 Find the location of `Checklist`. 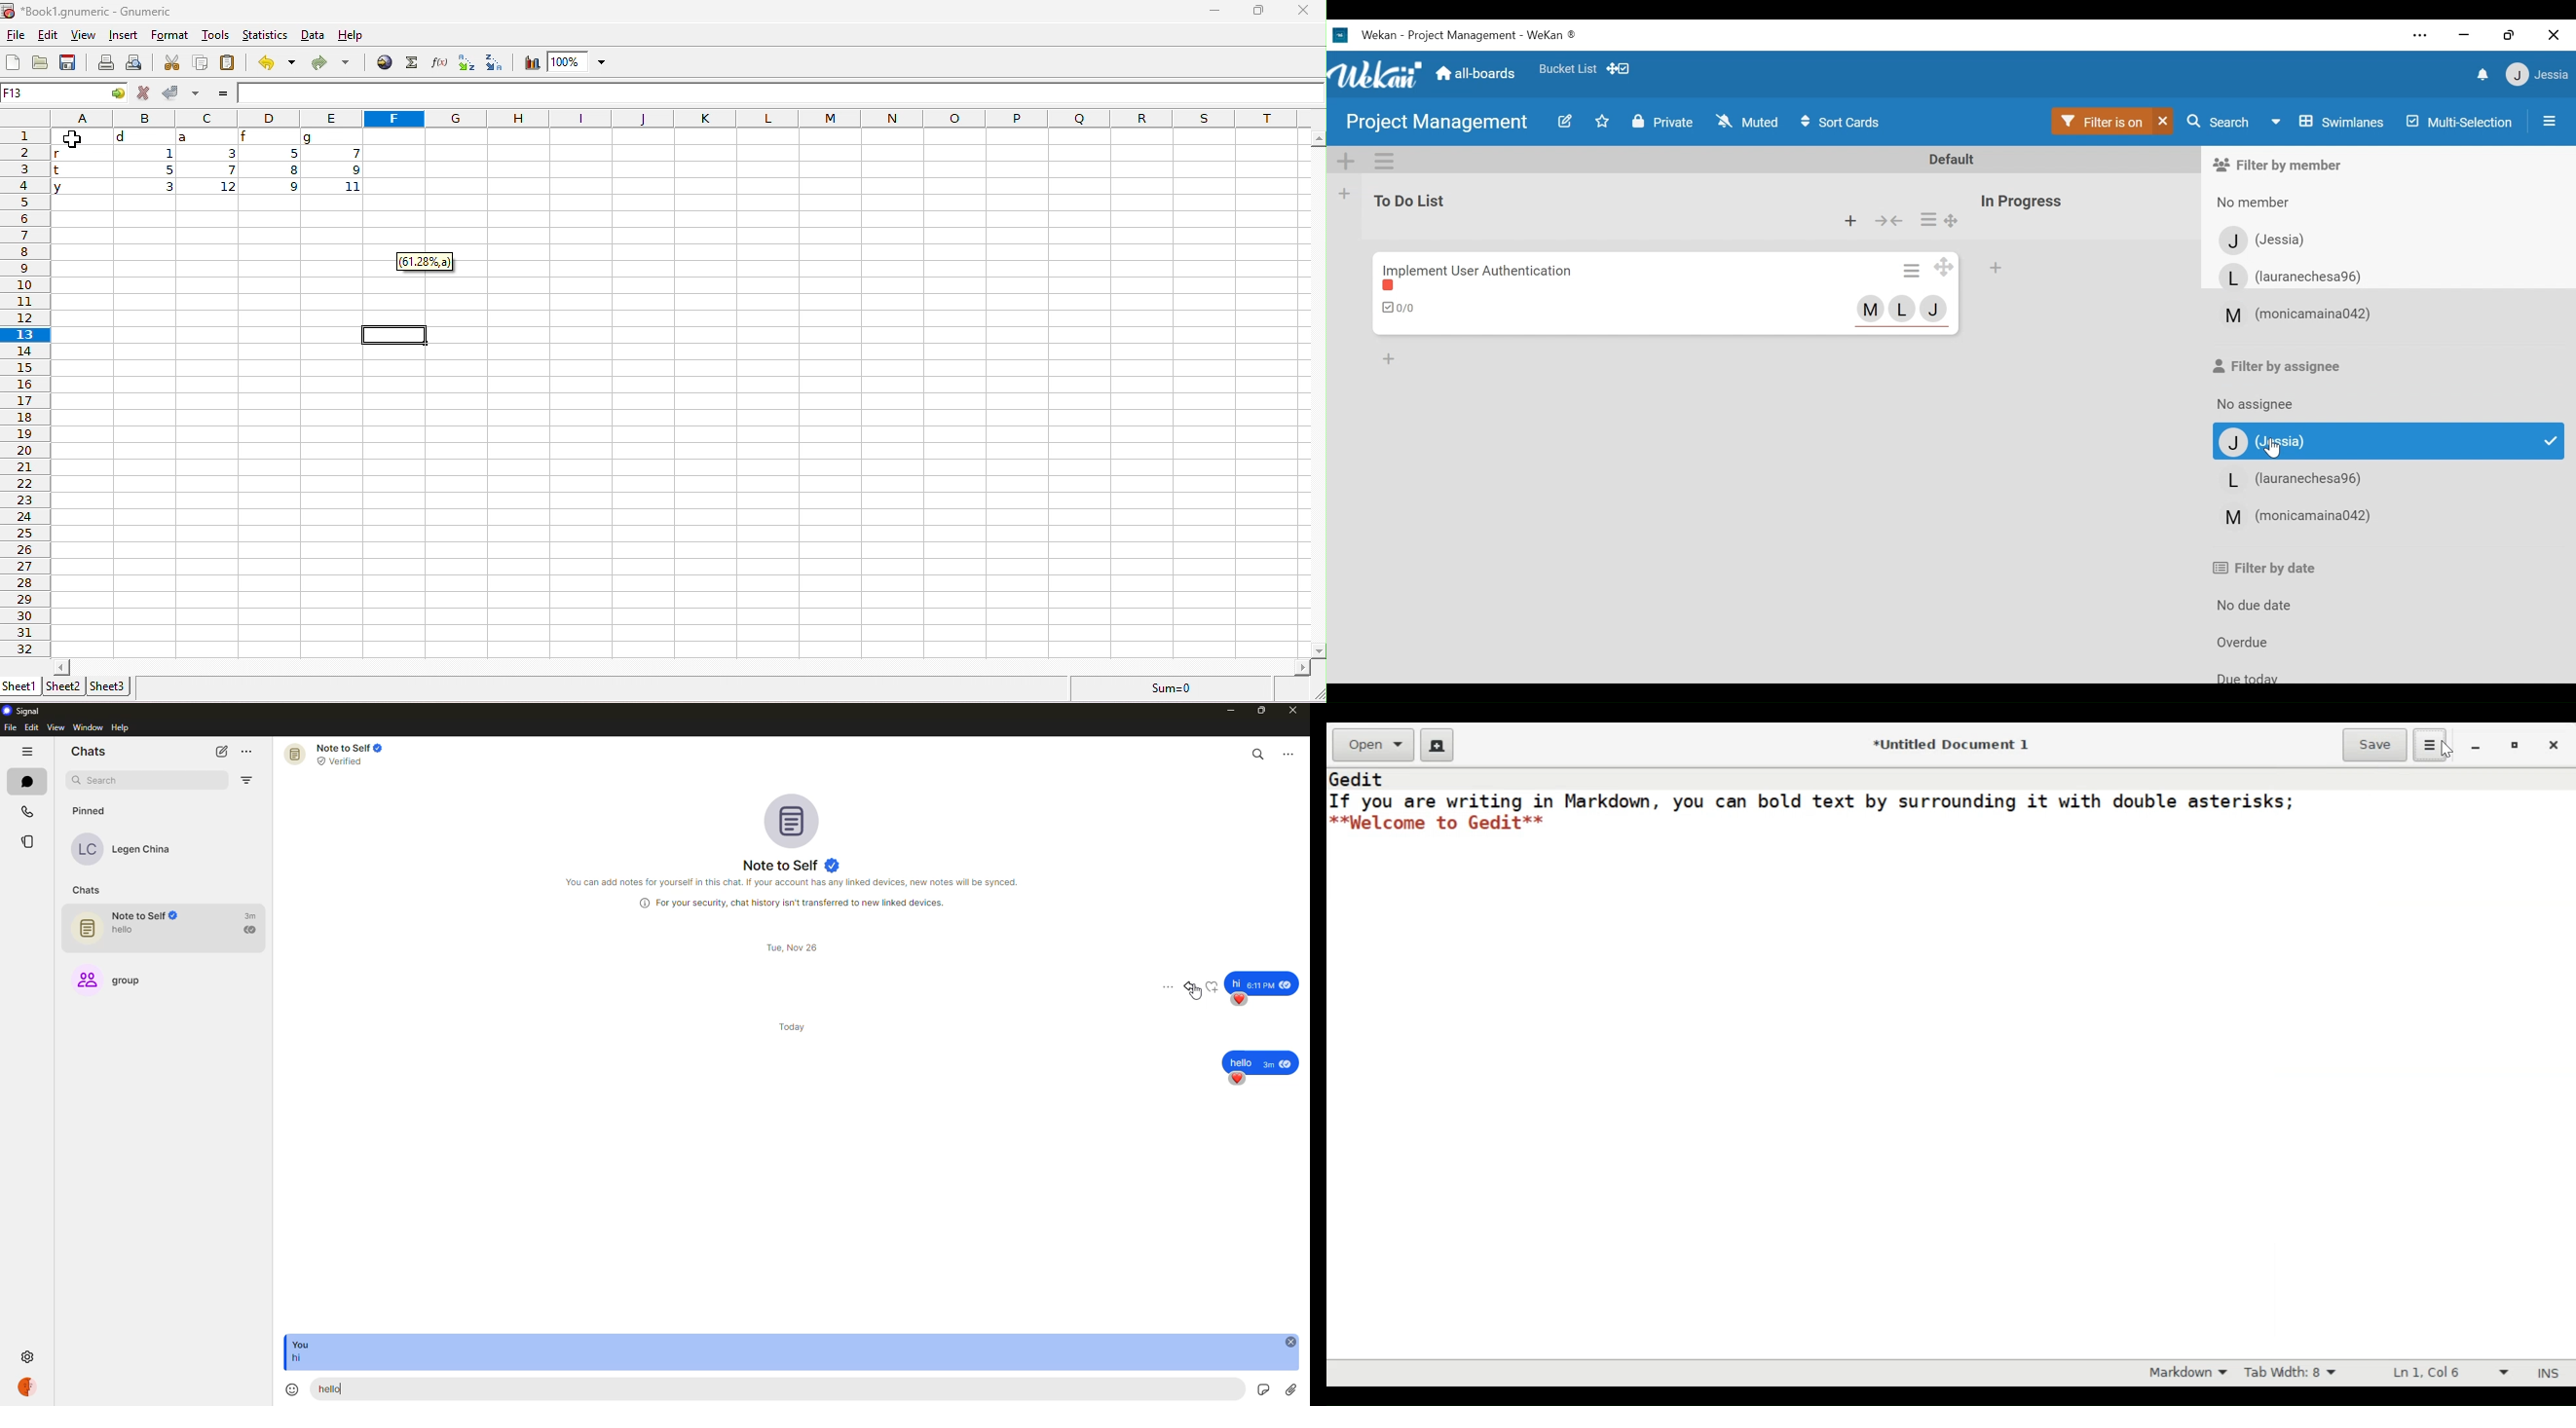

Checklist is located at coordinates (1399, 309).